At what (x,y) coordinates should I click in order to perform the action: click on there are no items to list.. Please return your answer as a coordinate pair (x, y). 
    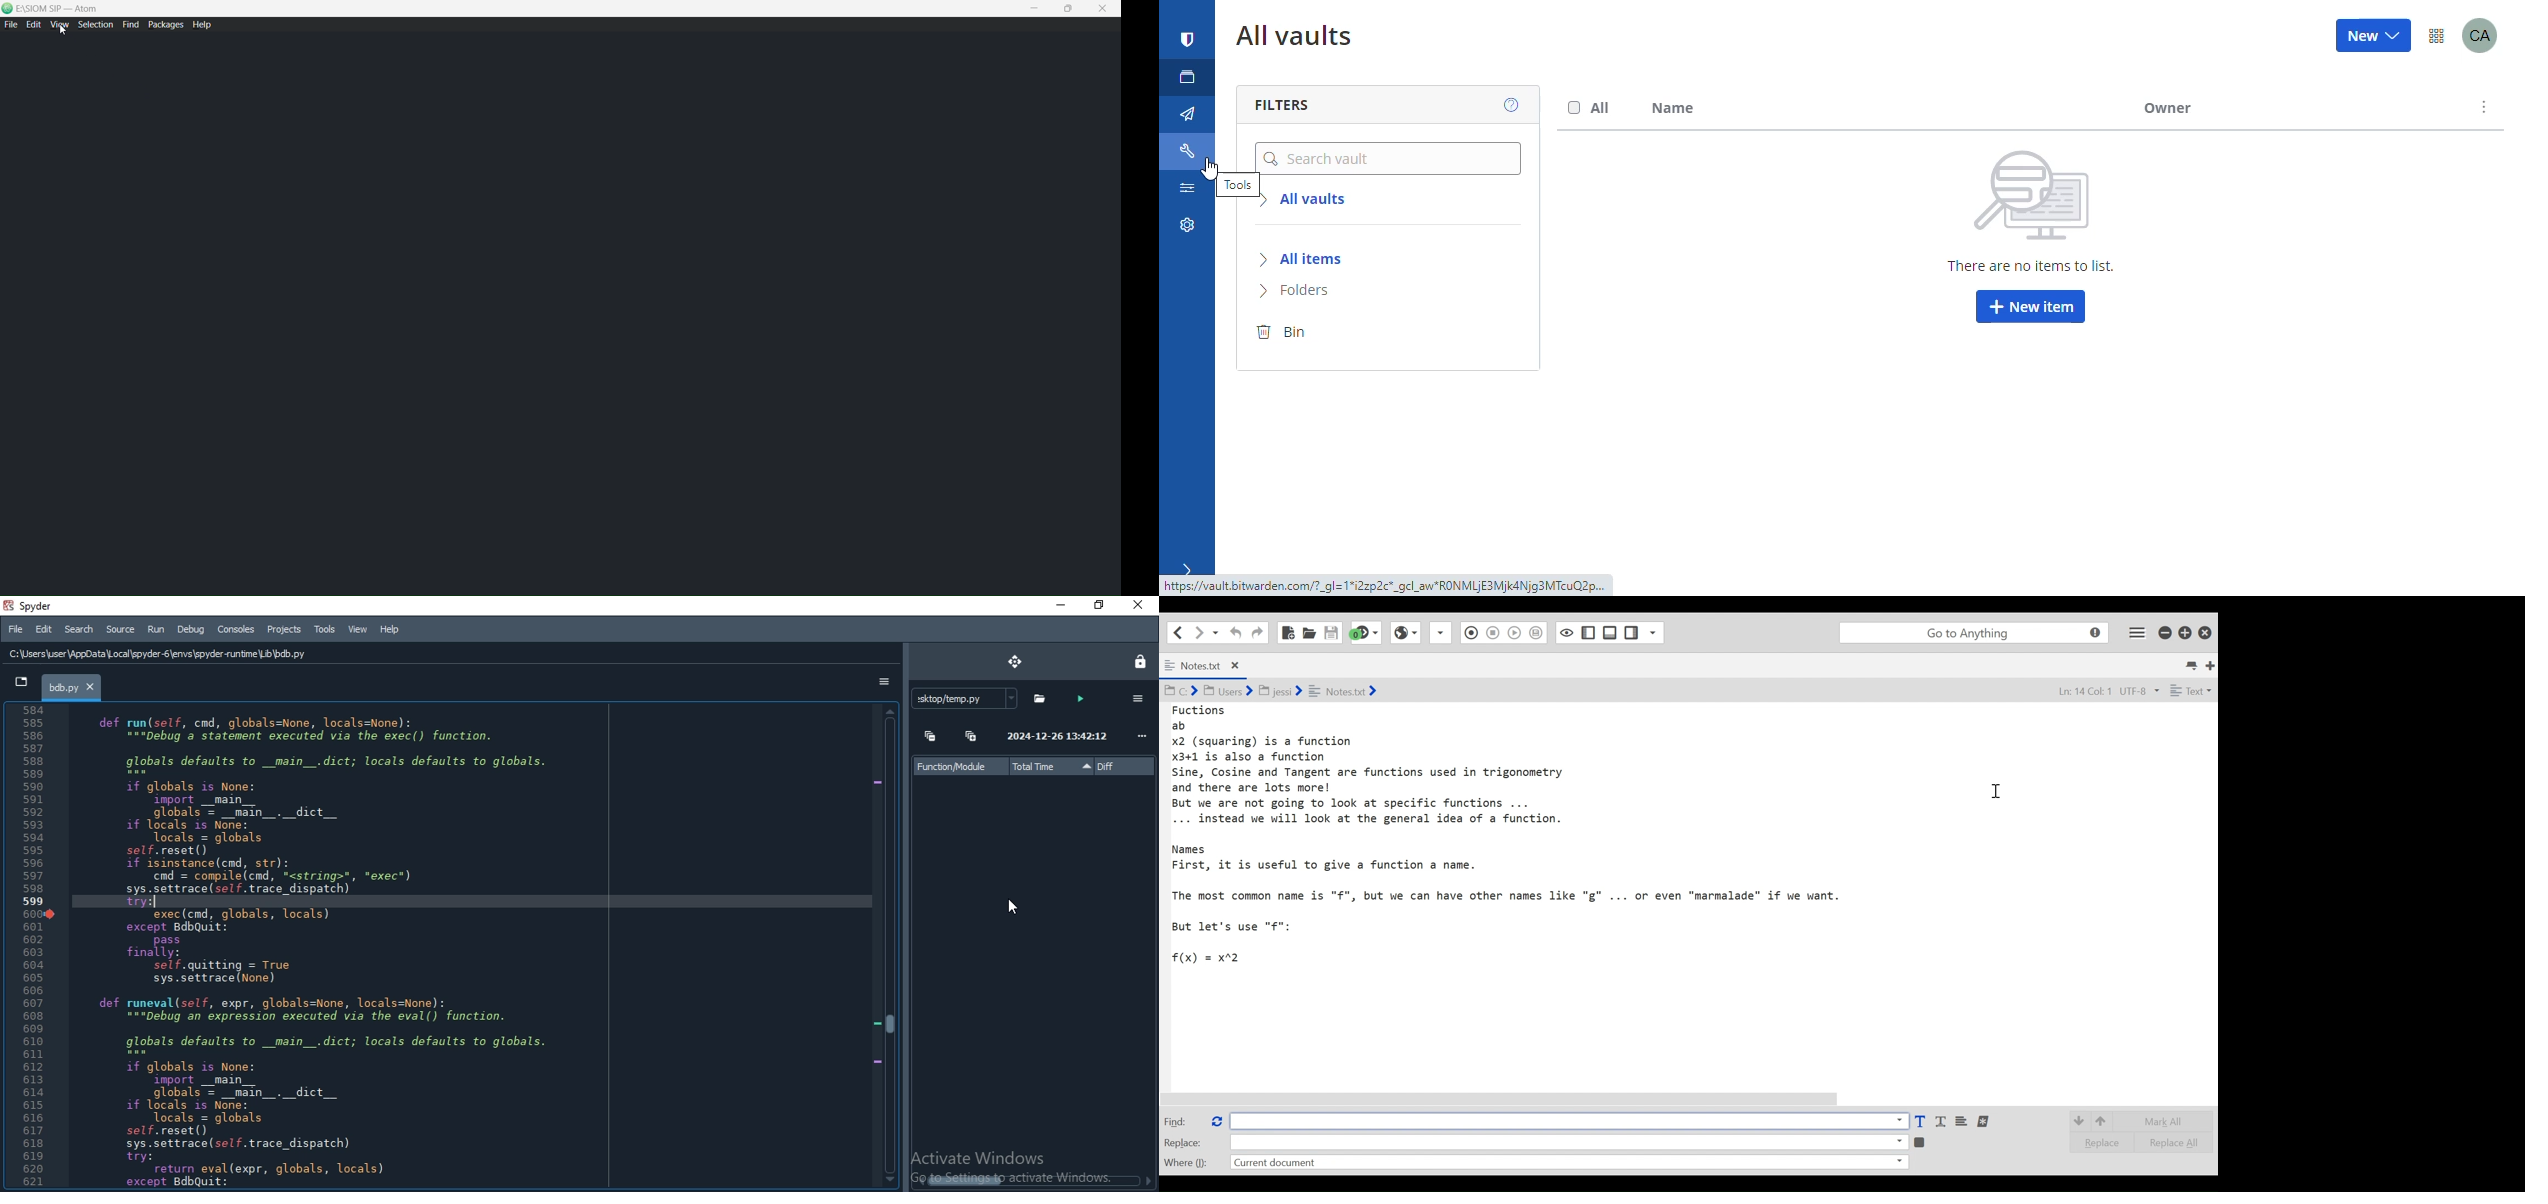
    Looking at the image, I should click on (2024, 267).